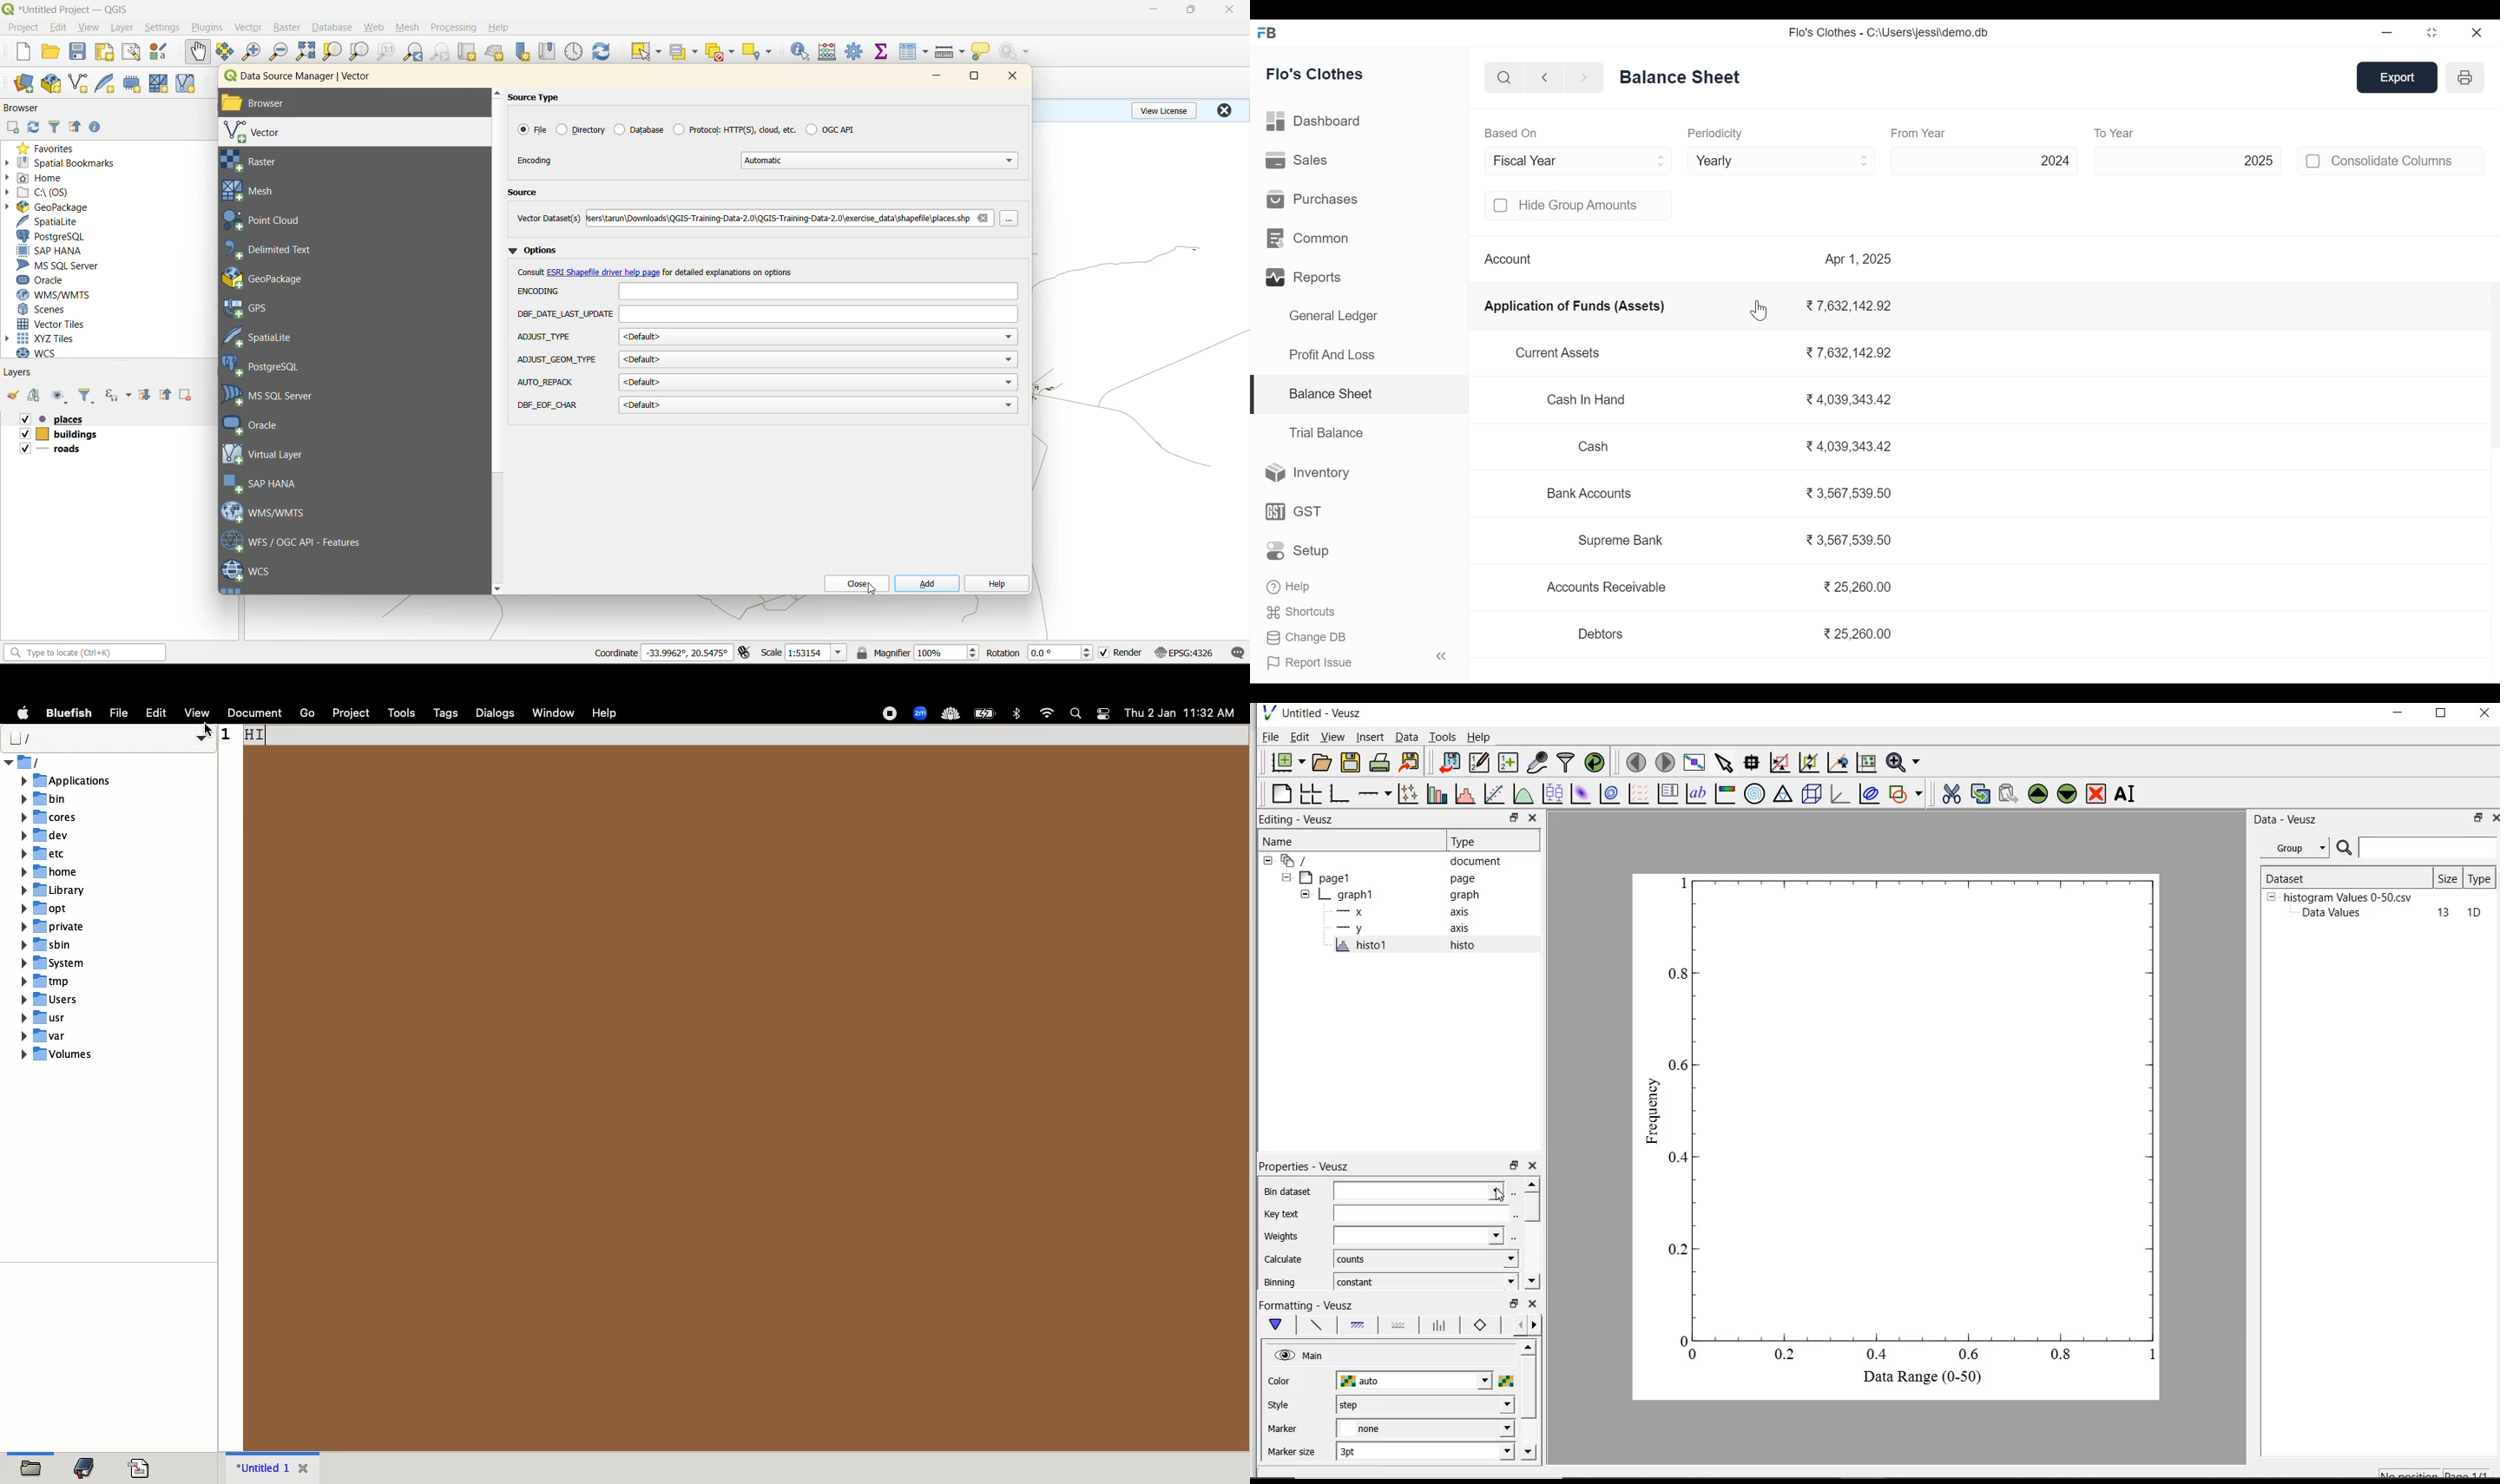  I want to click on shape file added, so click(62, 451).